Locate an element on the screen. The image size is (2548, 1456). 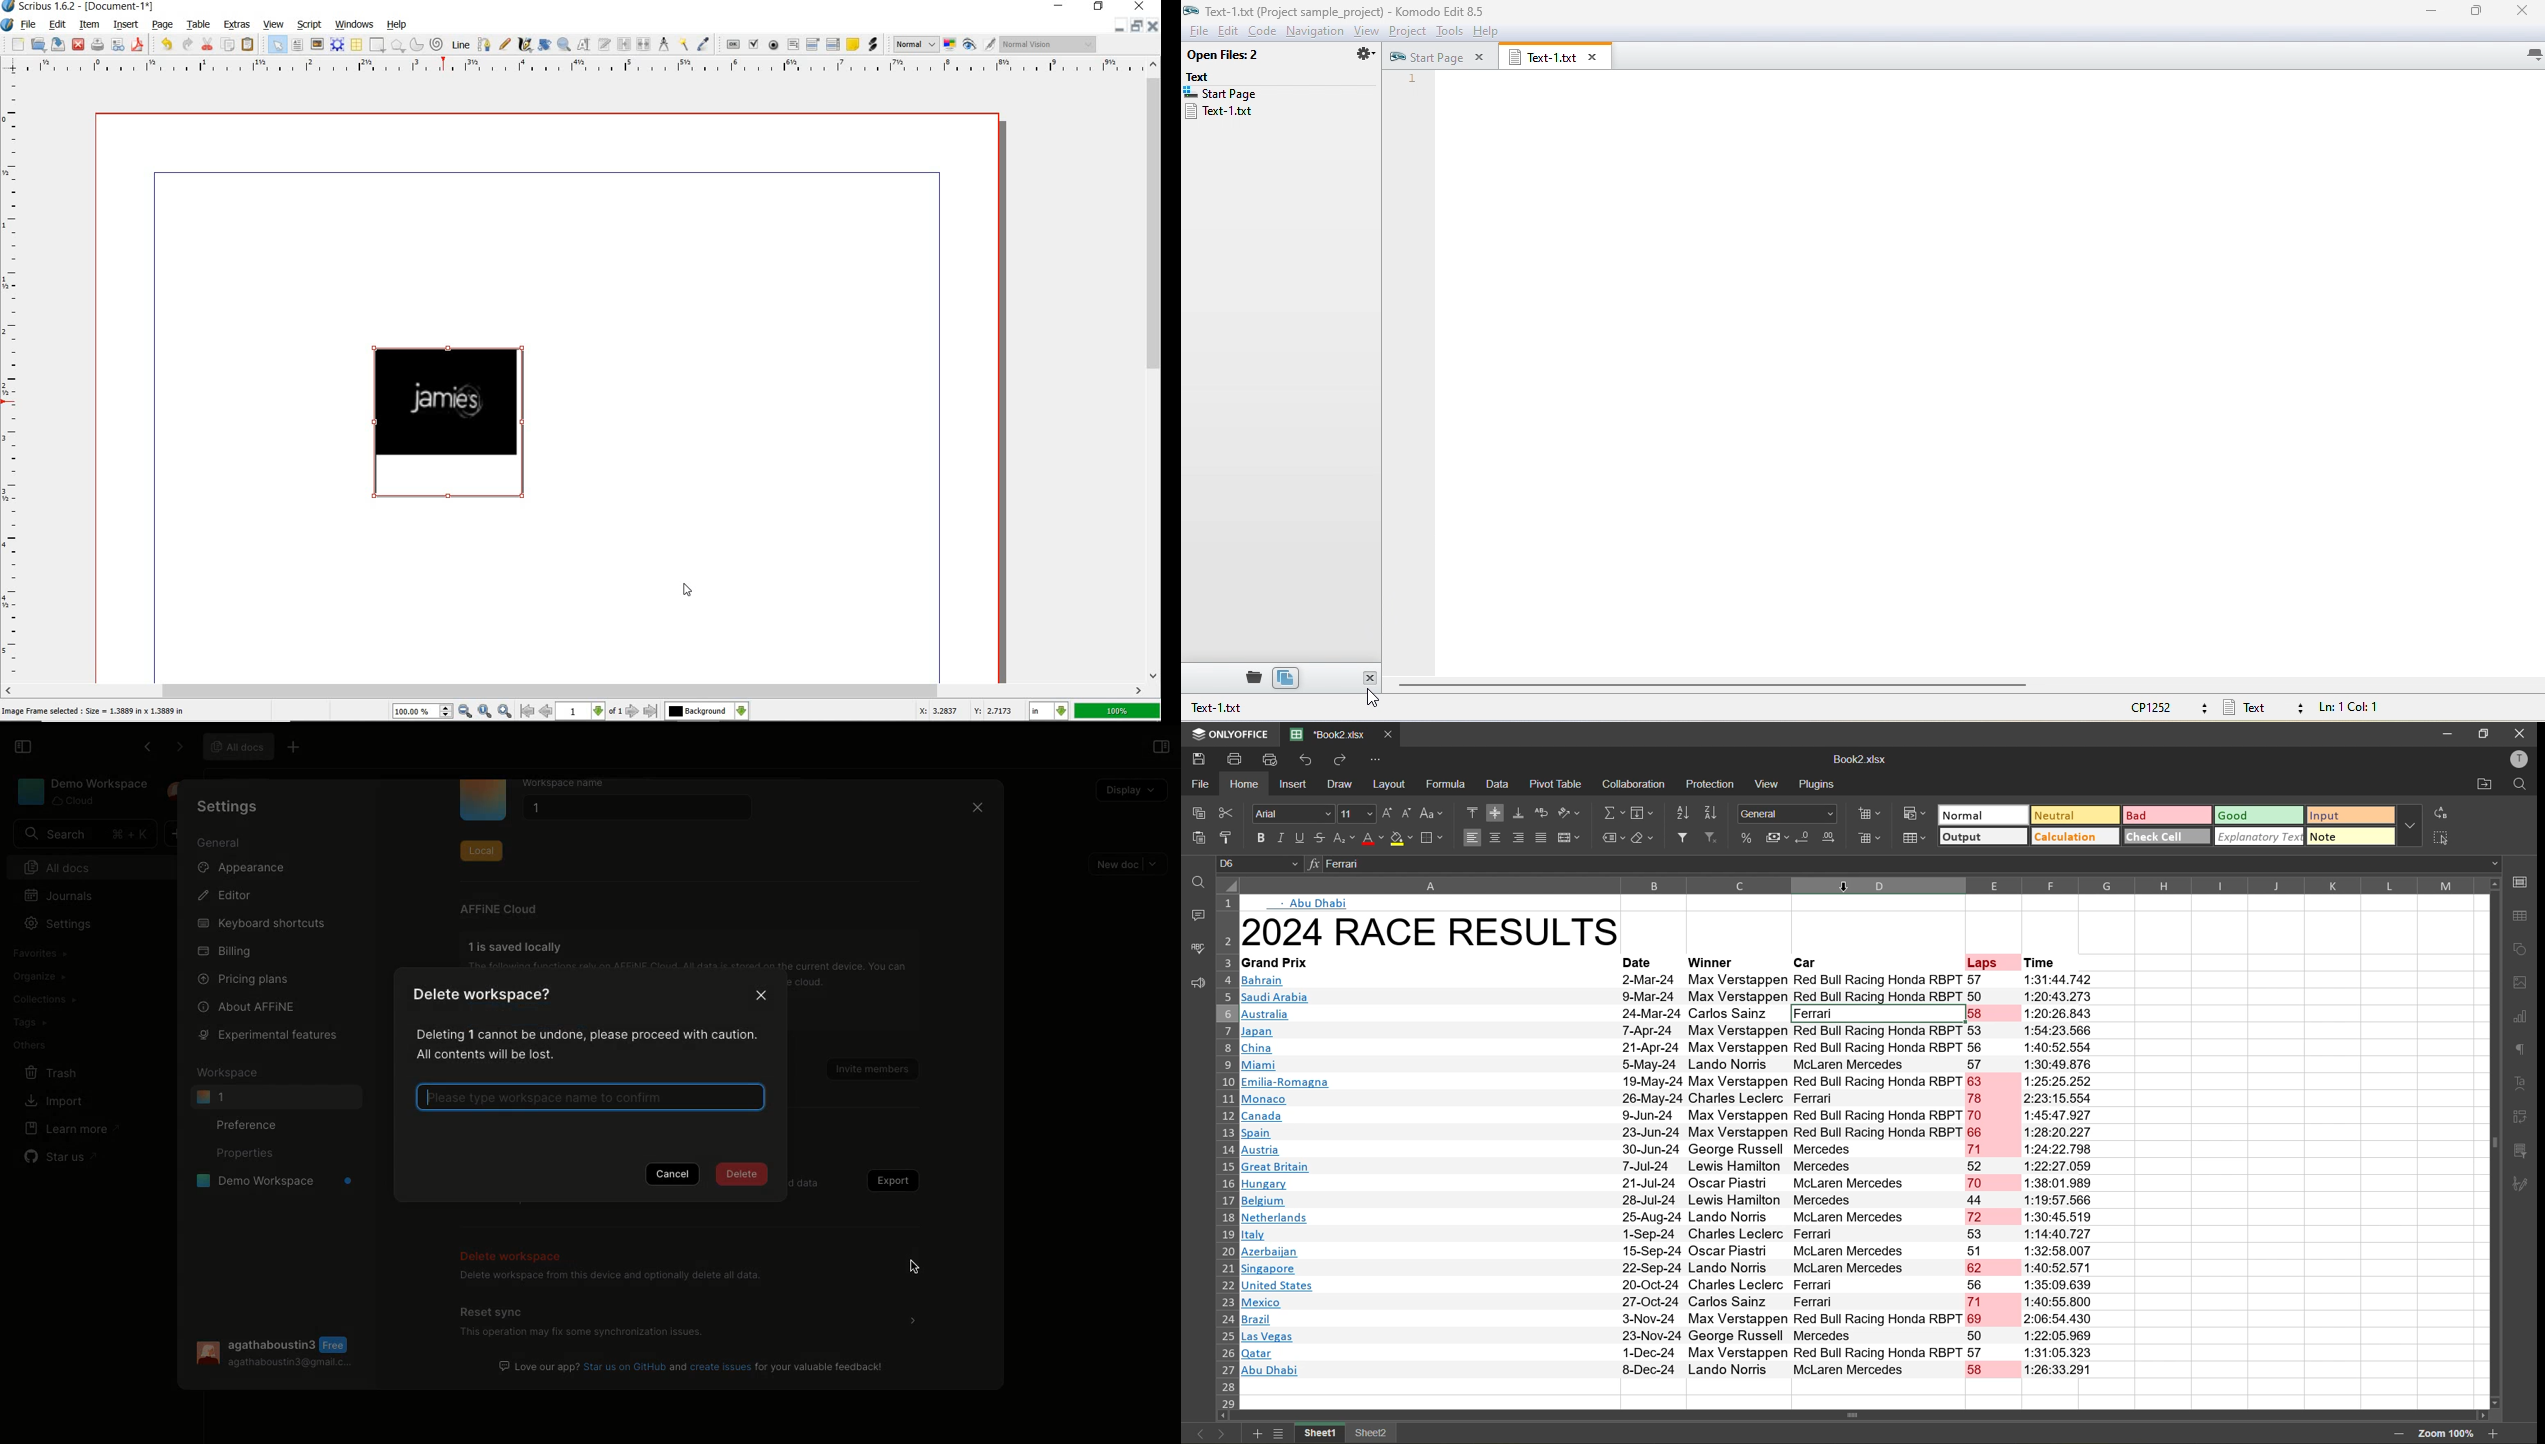
Netherlands 25-Aug-24 Lando Norris McLaren Mercedes 72 1:30:45.519 is located at coordinates (1668, 1217).